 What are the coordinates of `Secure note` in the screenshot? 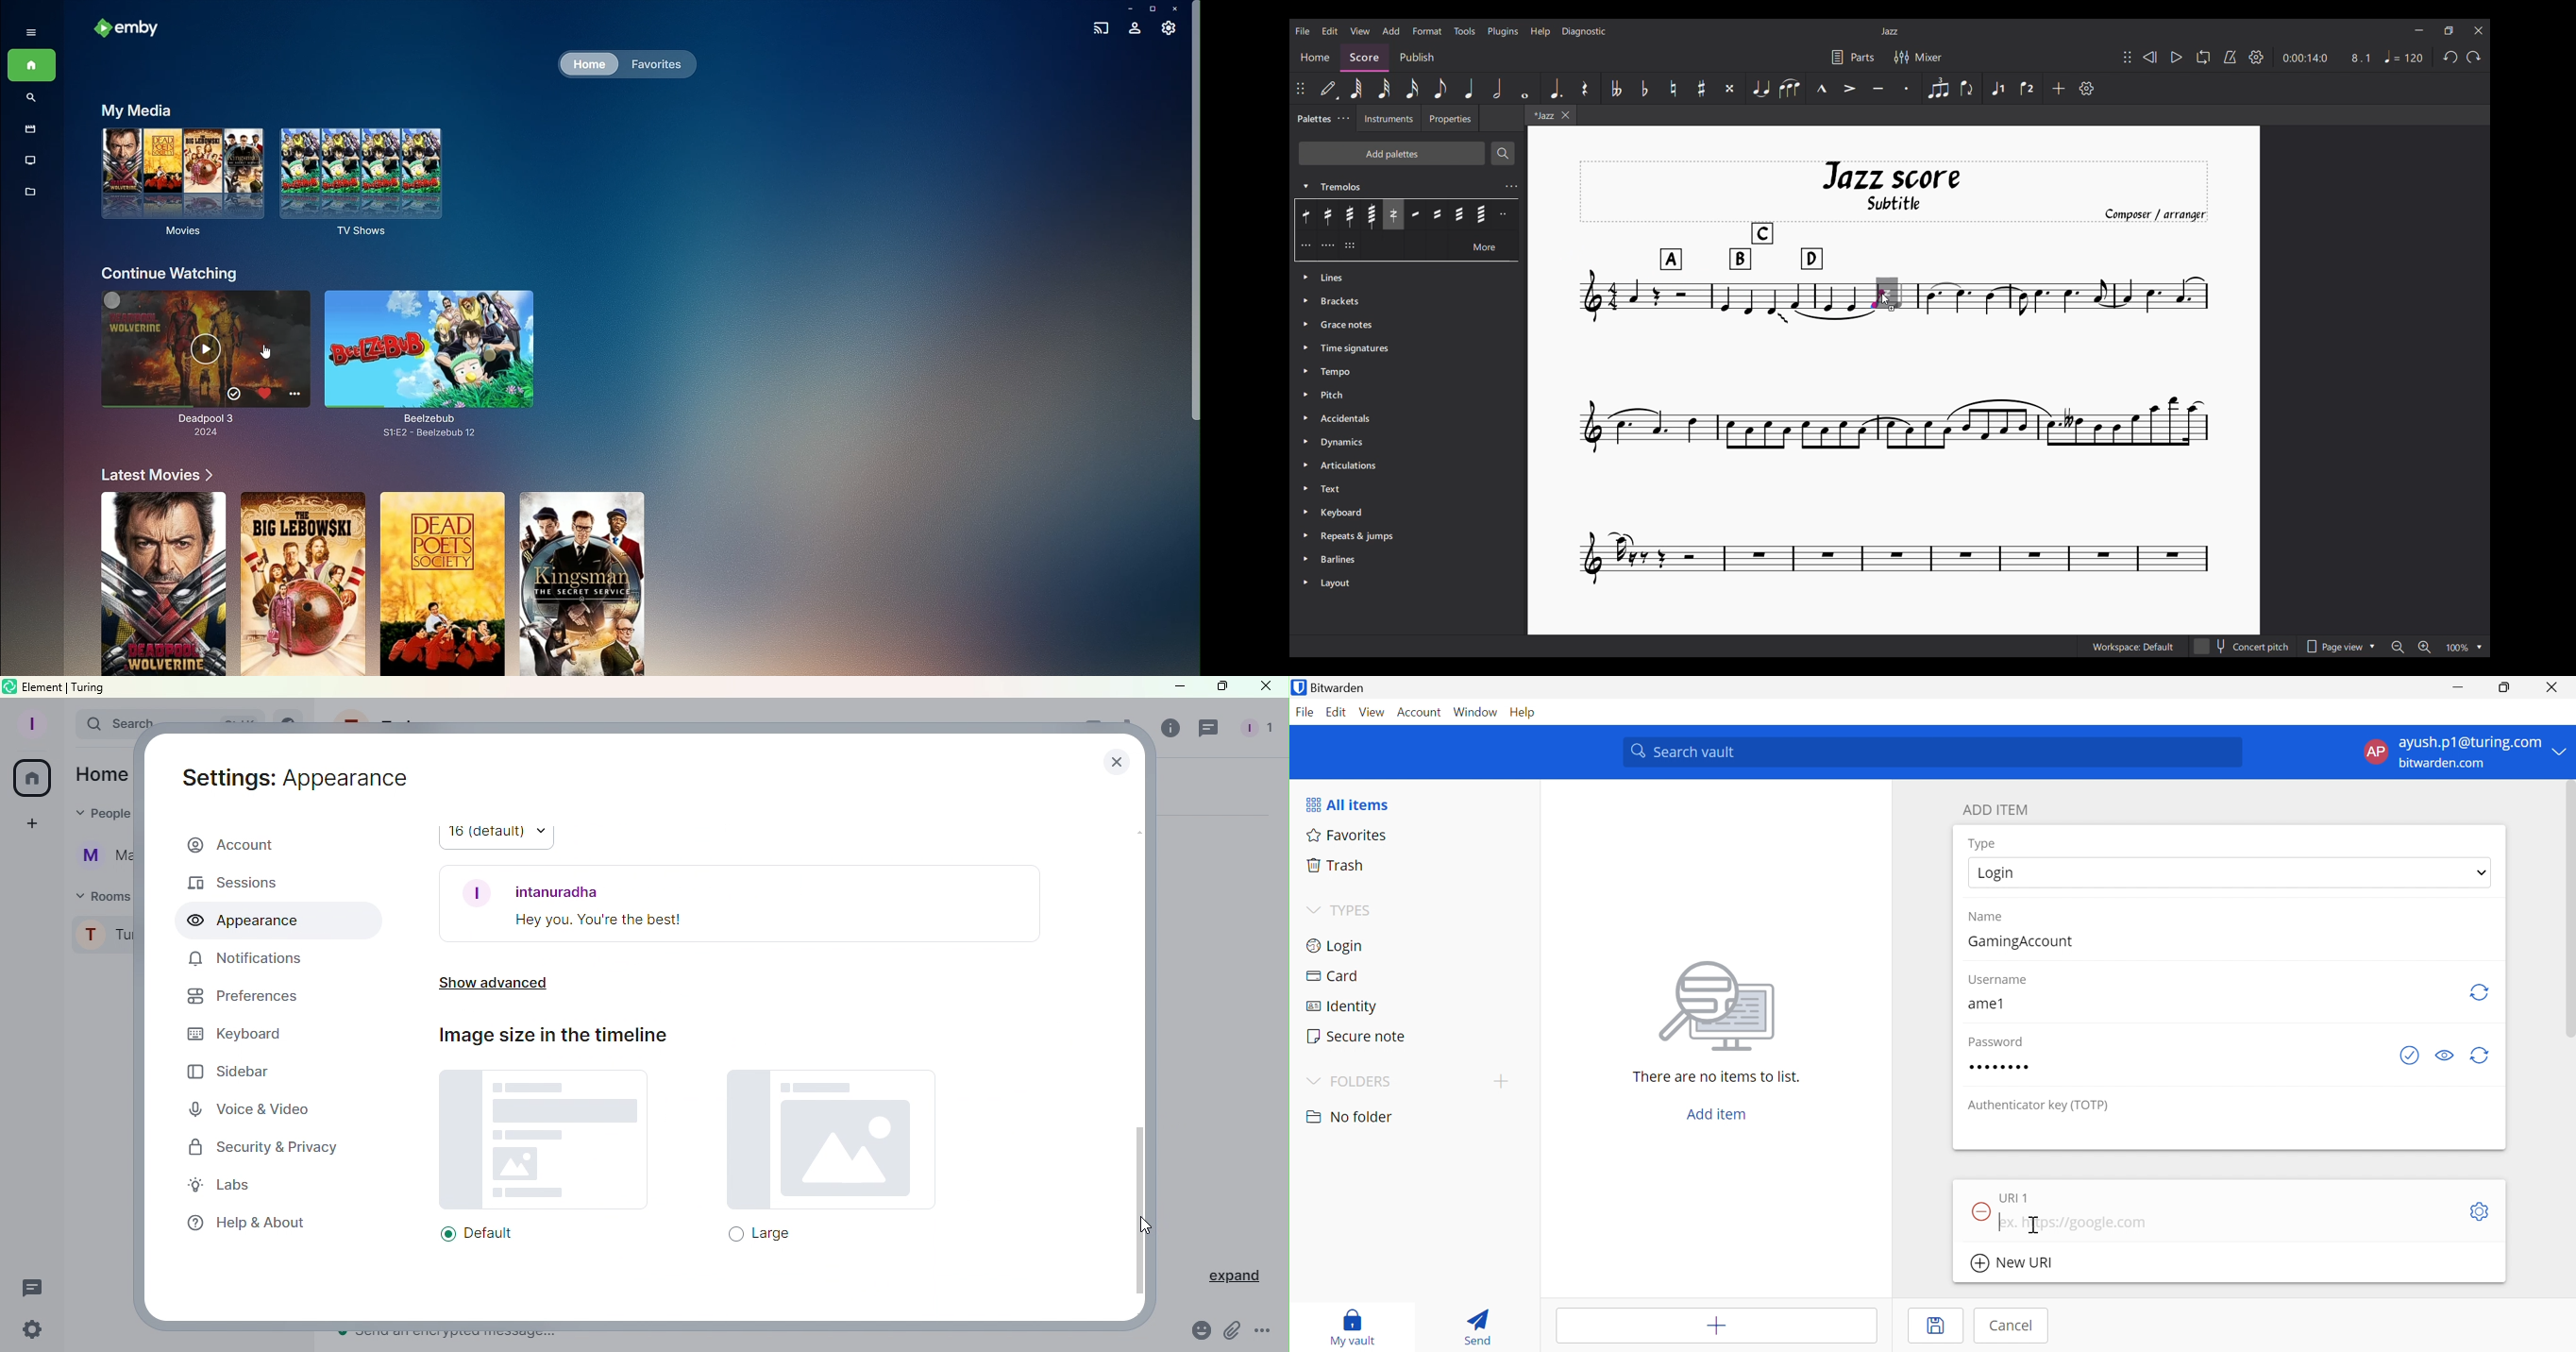 It's located at (1357, 1035).